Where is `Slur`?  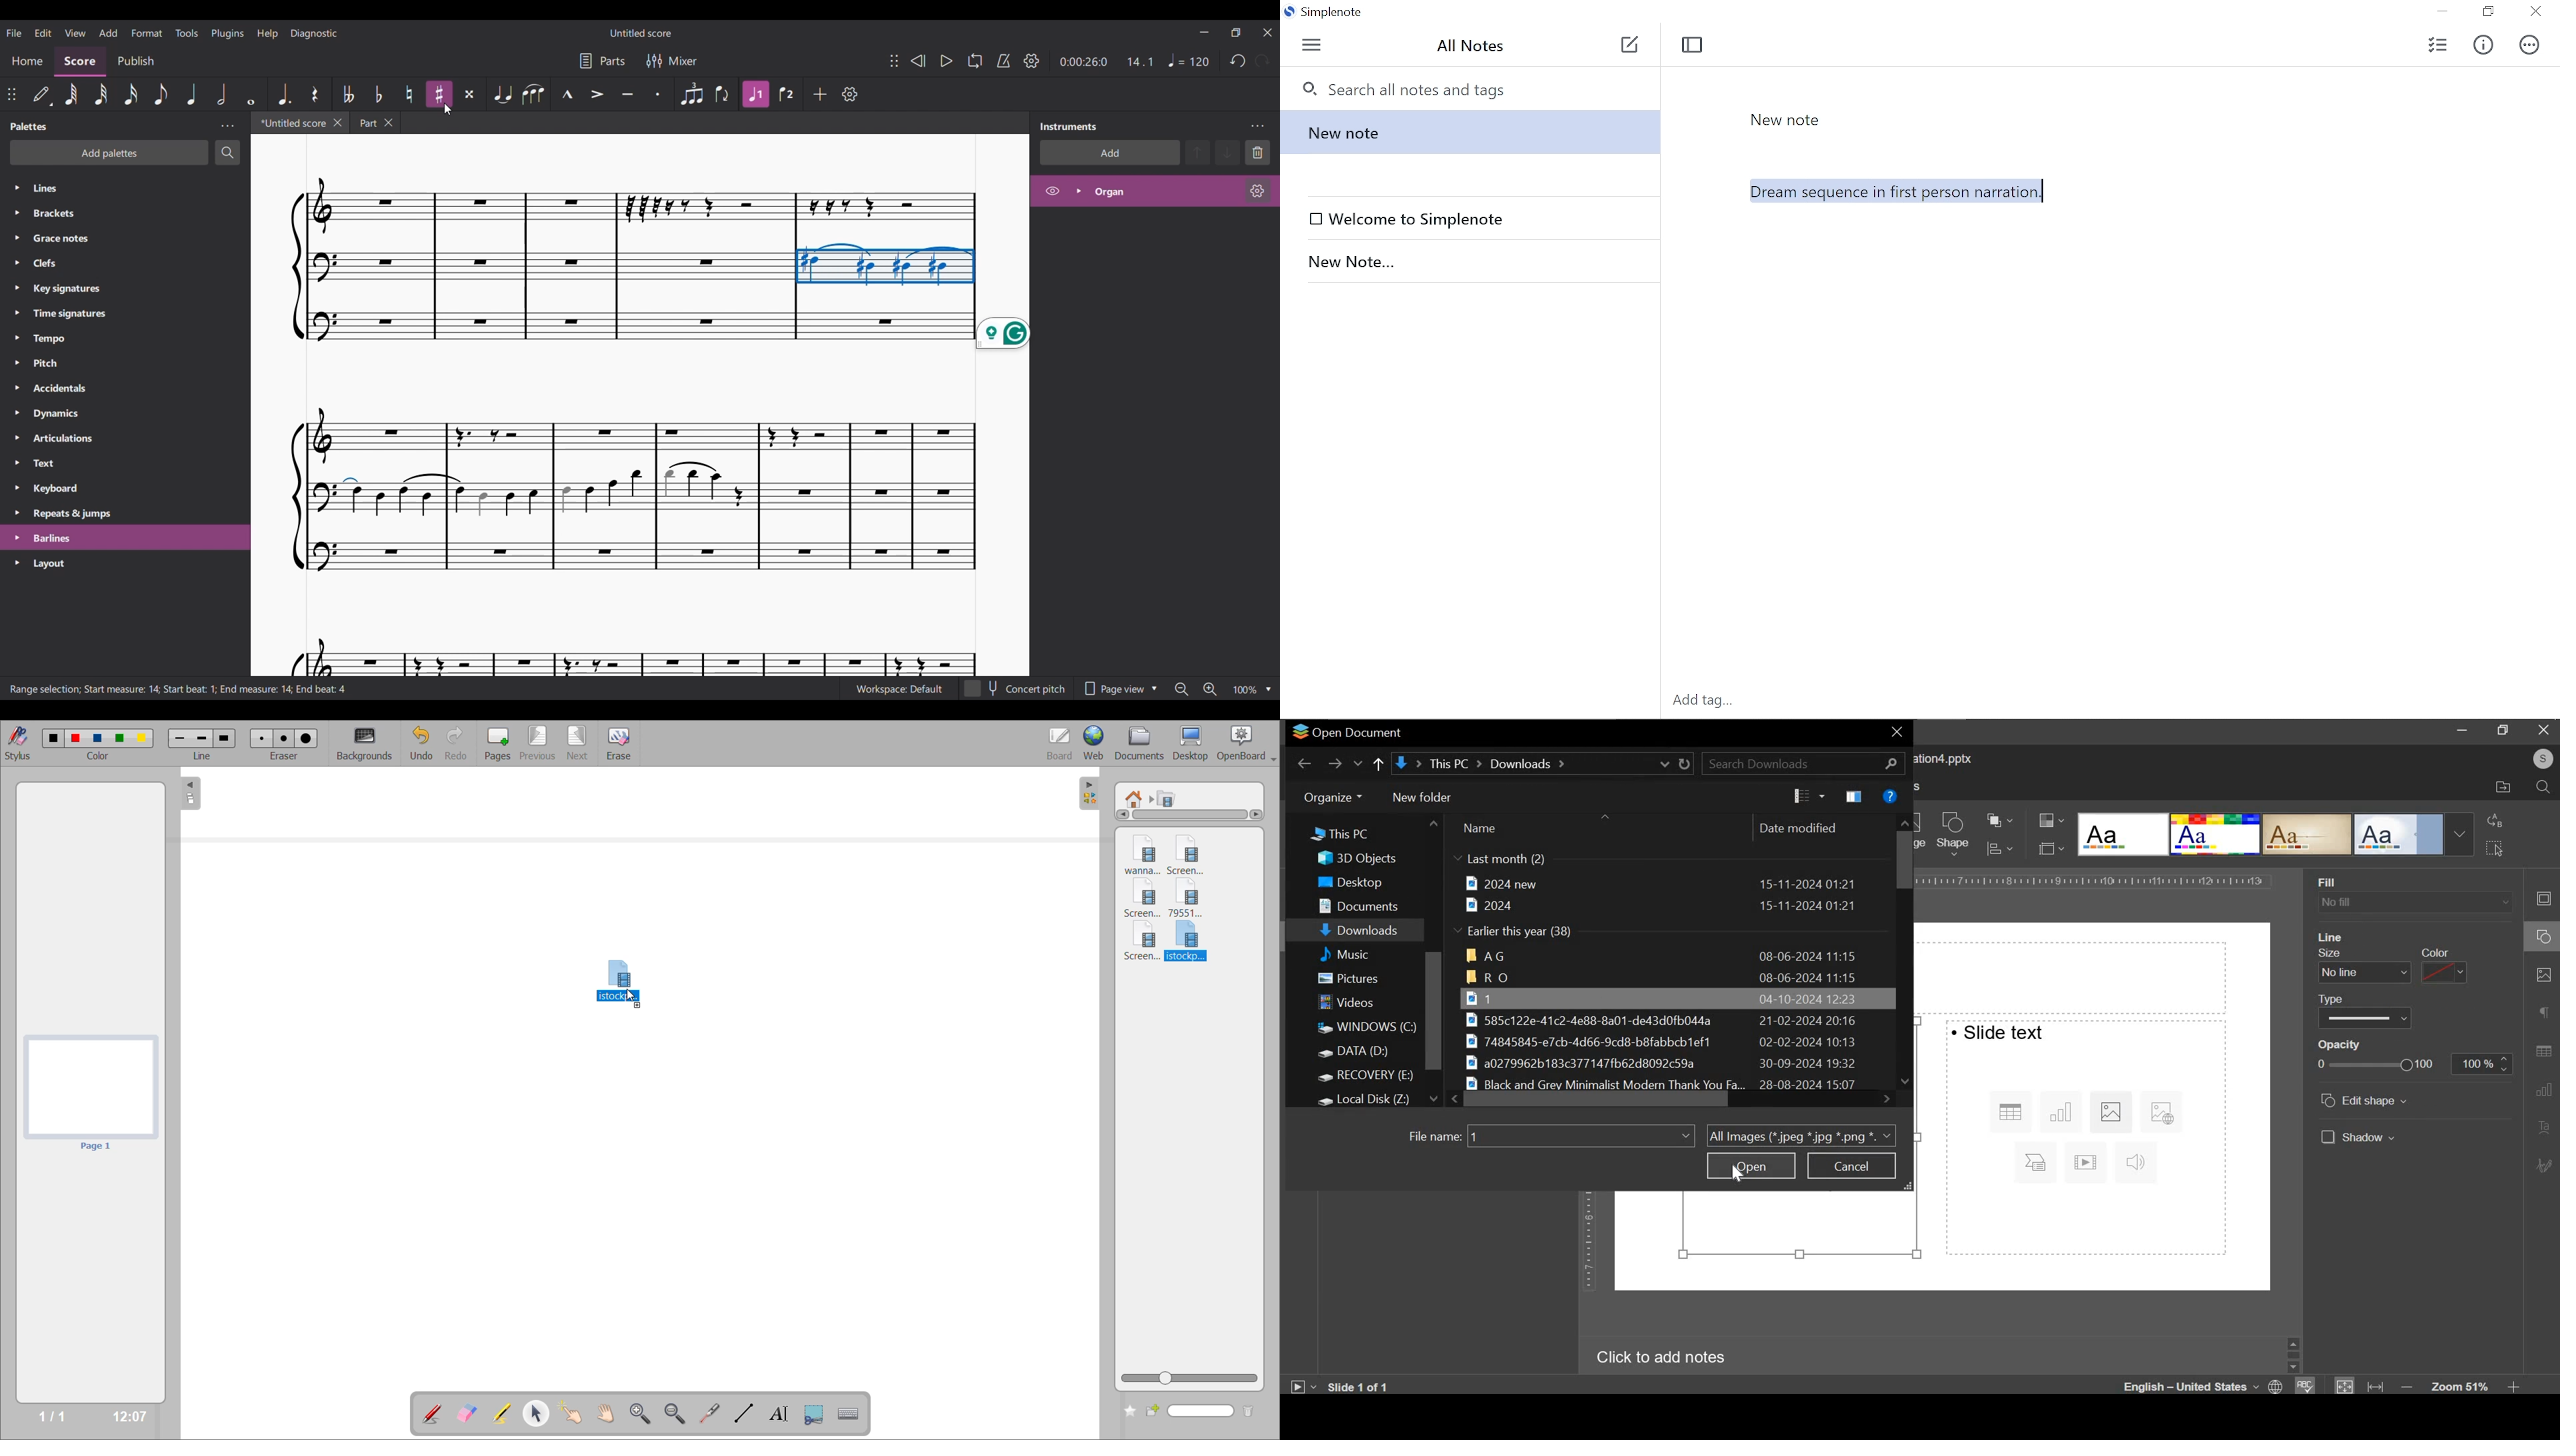
Slur is located at coordinates (533, 95).